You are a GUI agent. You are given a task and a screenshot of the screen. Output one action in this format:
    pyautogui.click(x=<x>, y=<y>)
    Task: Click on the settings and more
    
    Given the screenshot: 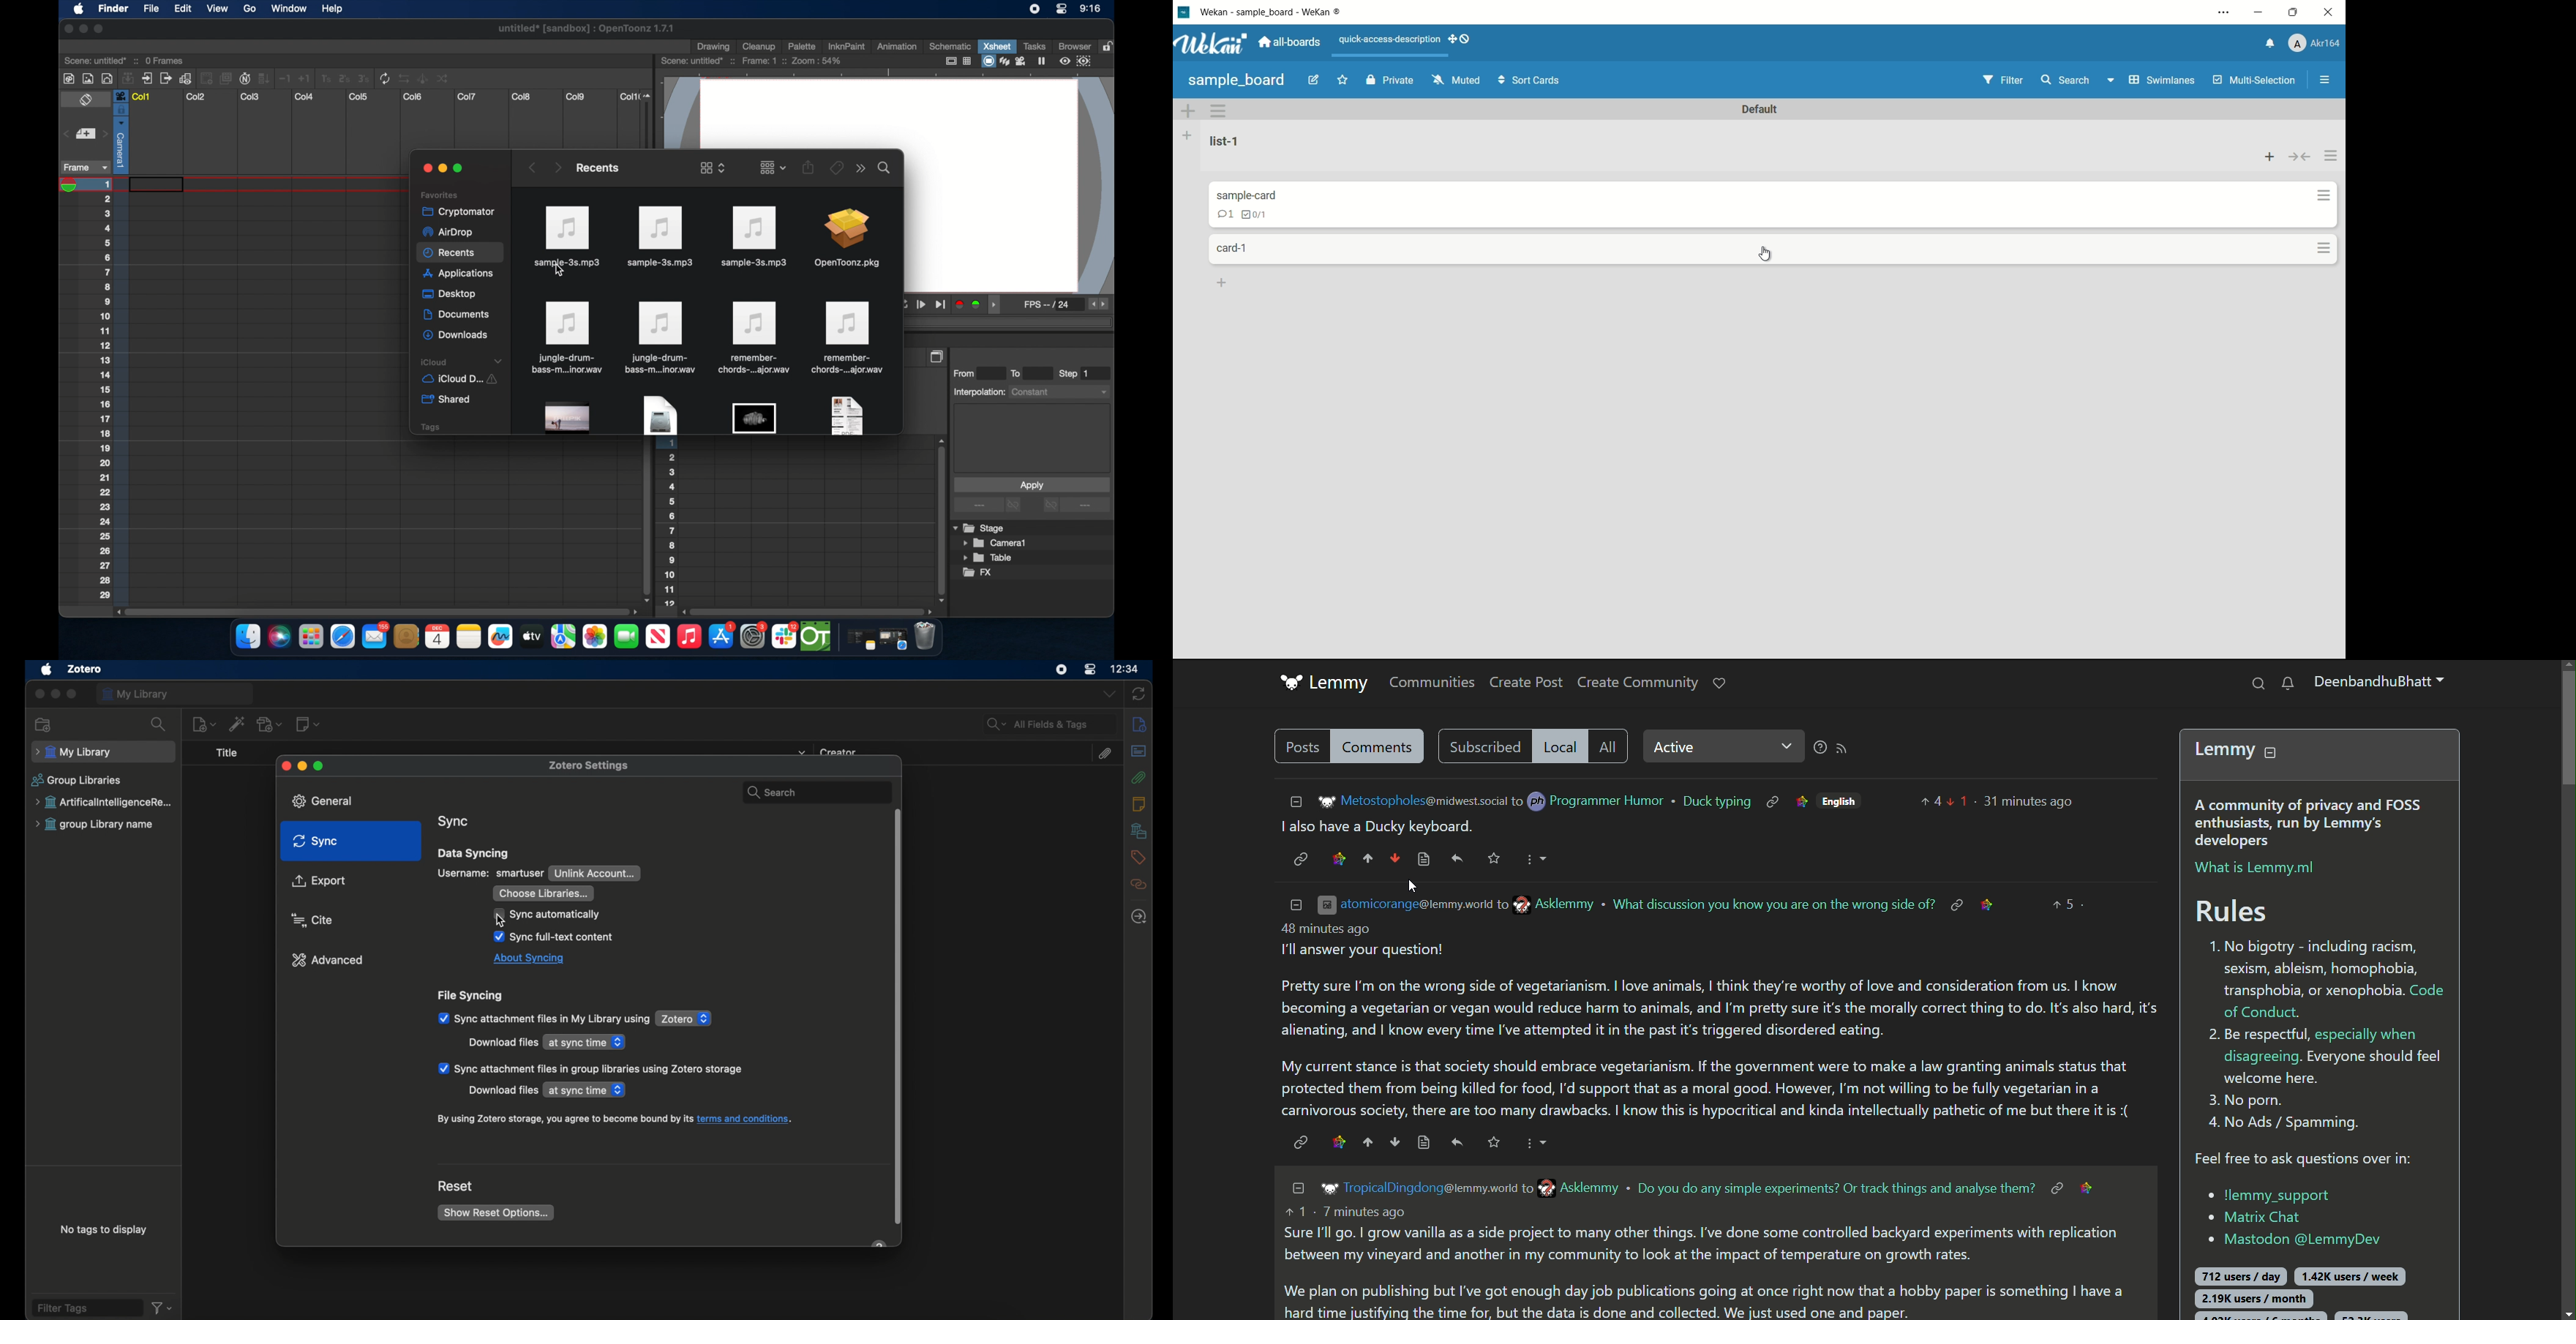 What is the action you would take?
    pyautogui.click(x=2222, y=13)
    